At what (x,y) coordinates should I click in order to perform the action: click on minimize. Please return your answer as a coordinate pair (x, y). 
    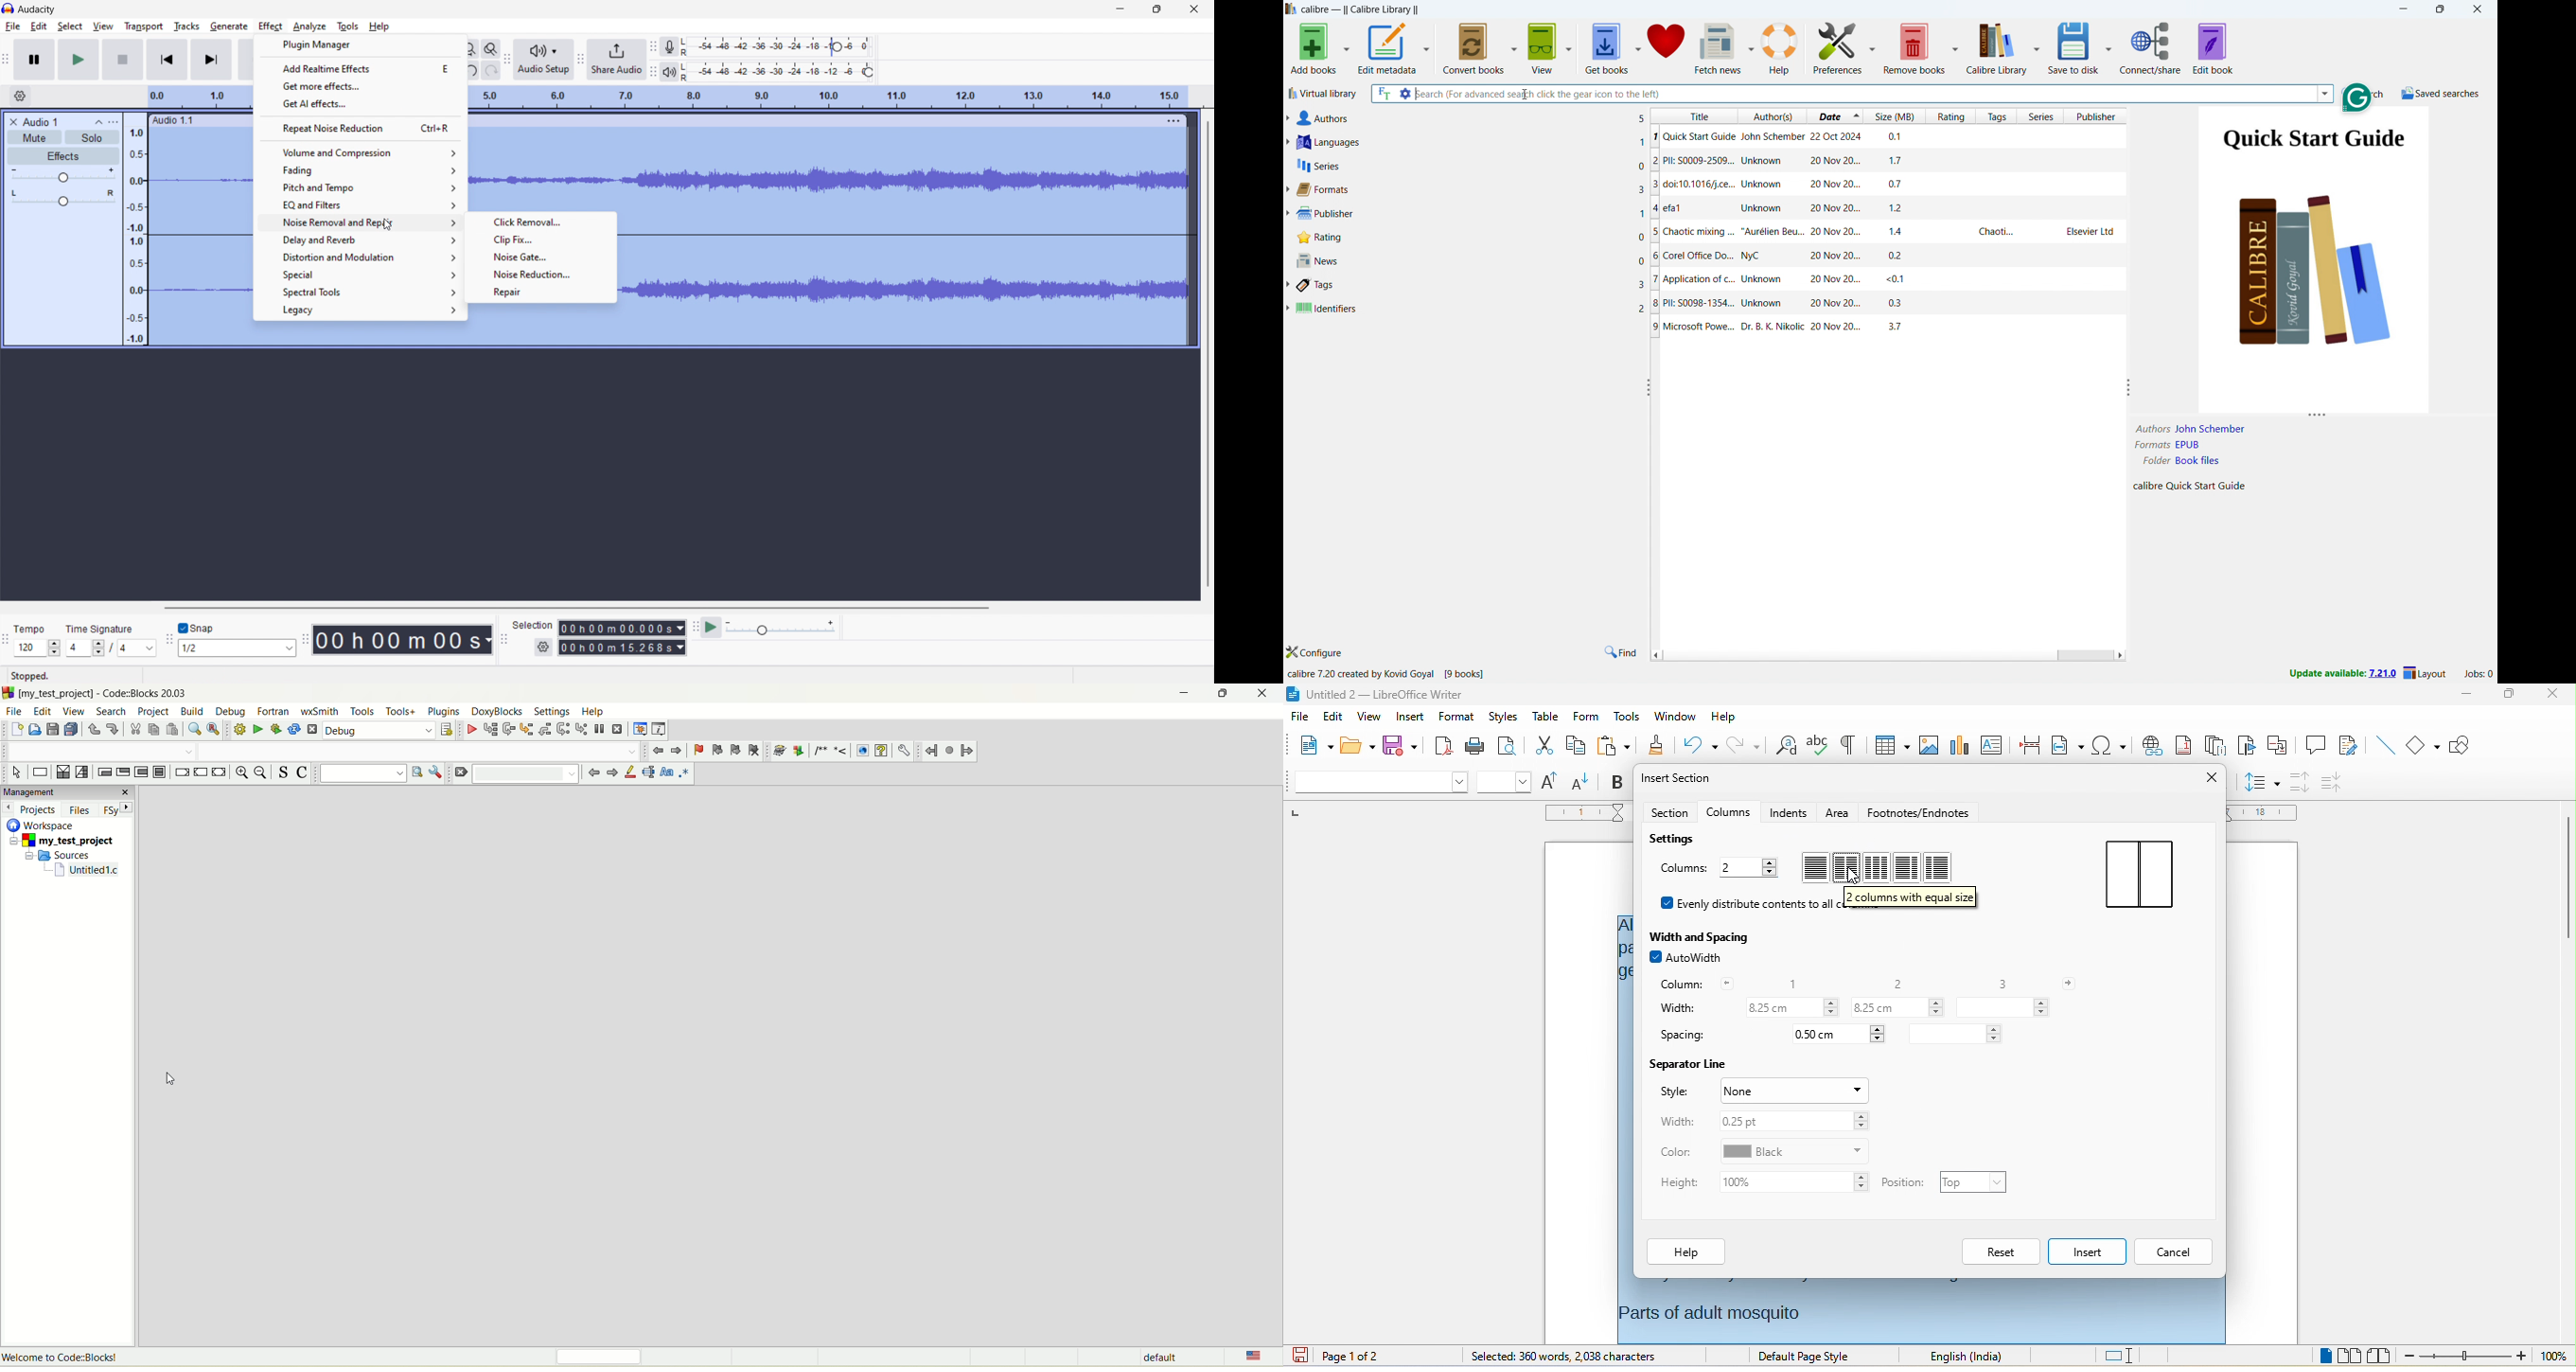
    Looking at the image, I should click on (2404, 8).